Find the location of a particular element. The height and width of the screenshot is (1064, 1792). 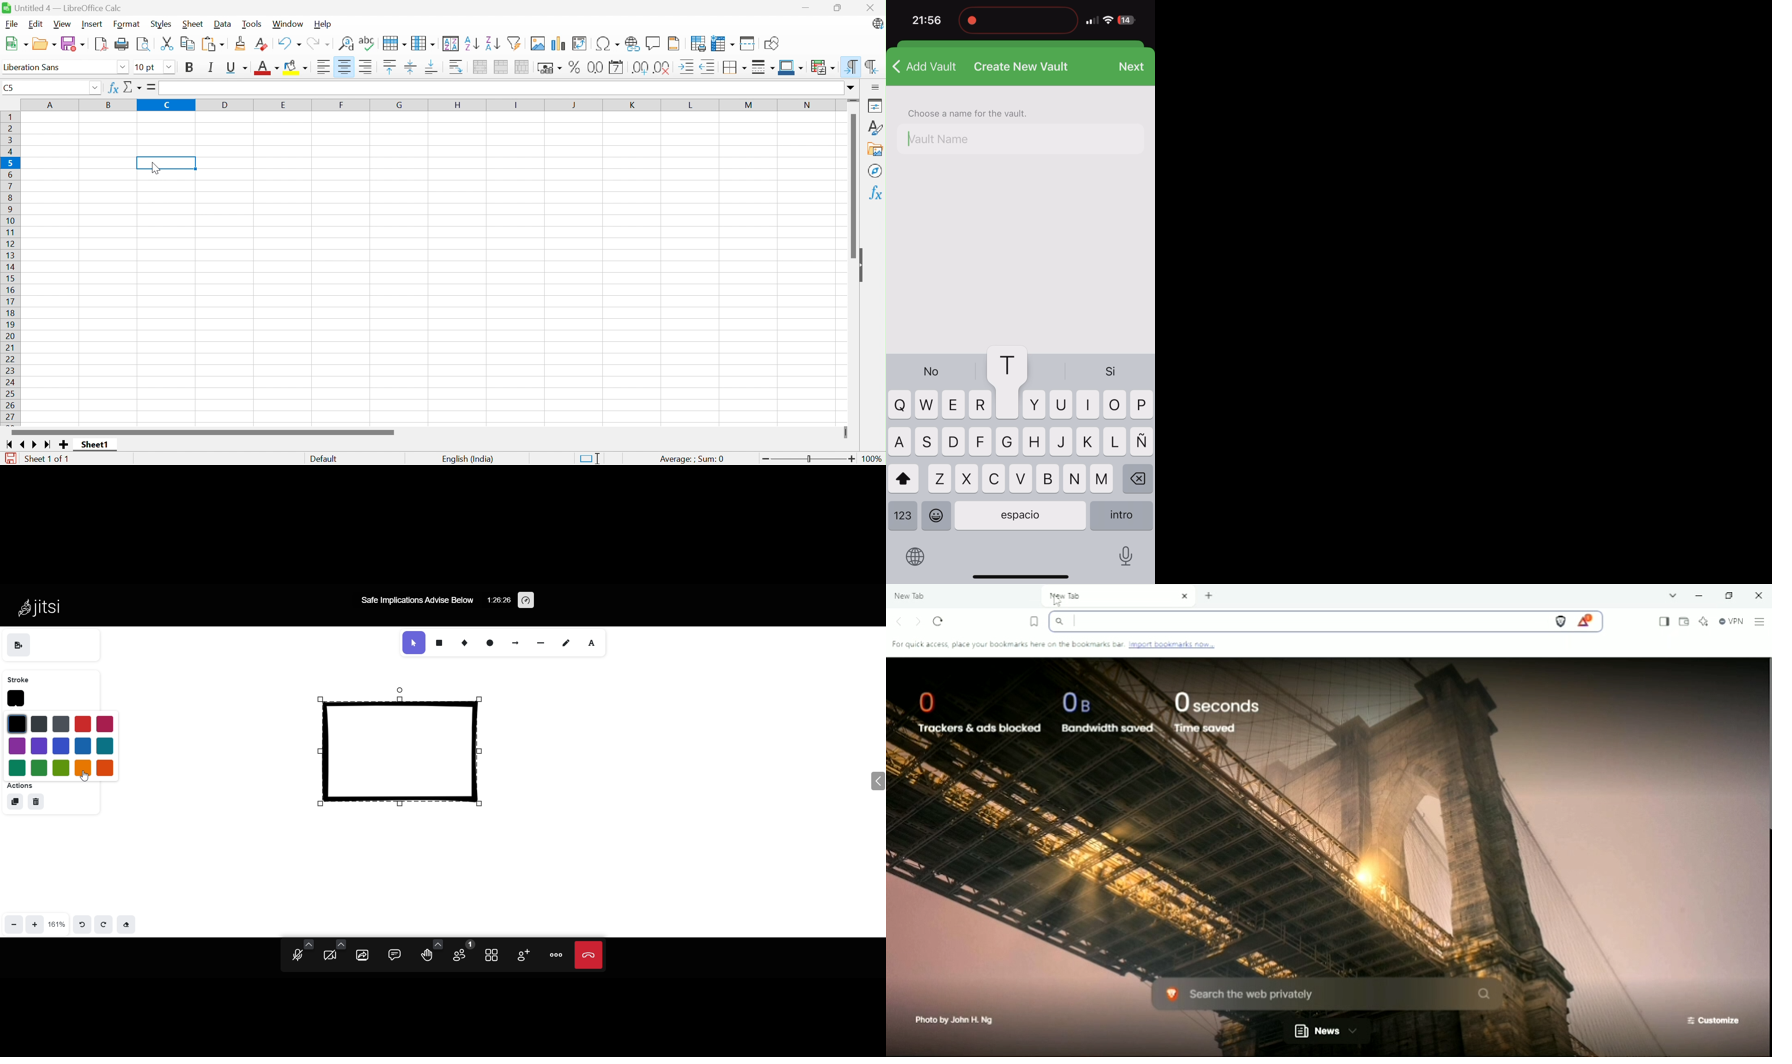

Edit is located at coordinates (35, 24).